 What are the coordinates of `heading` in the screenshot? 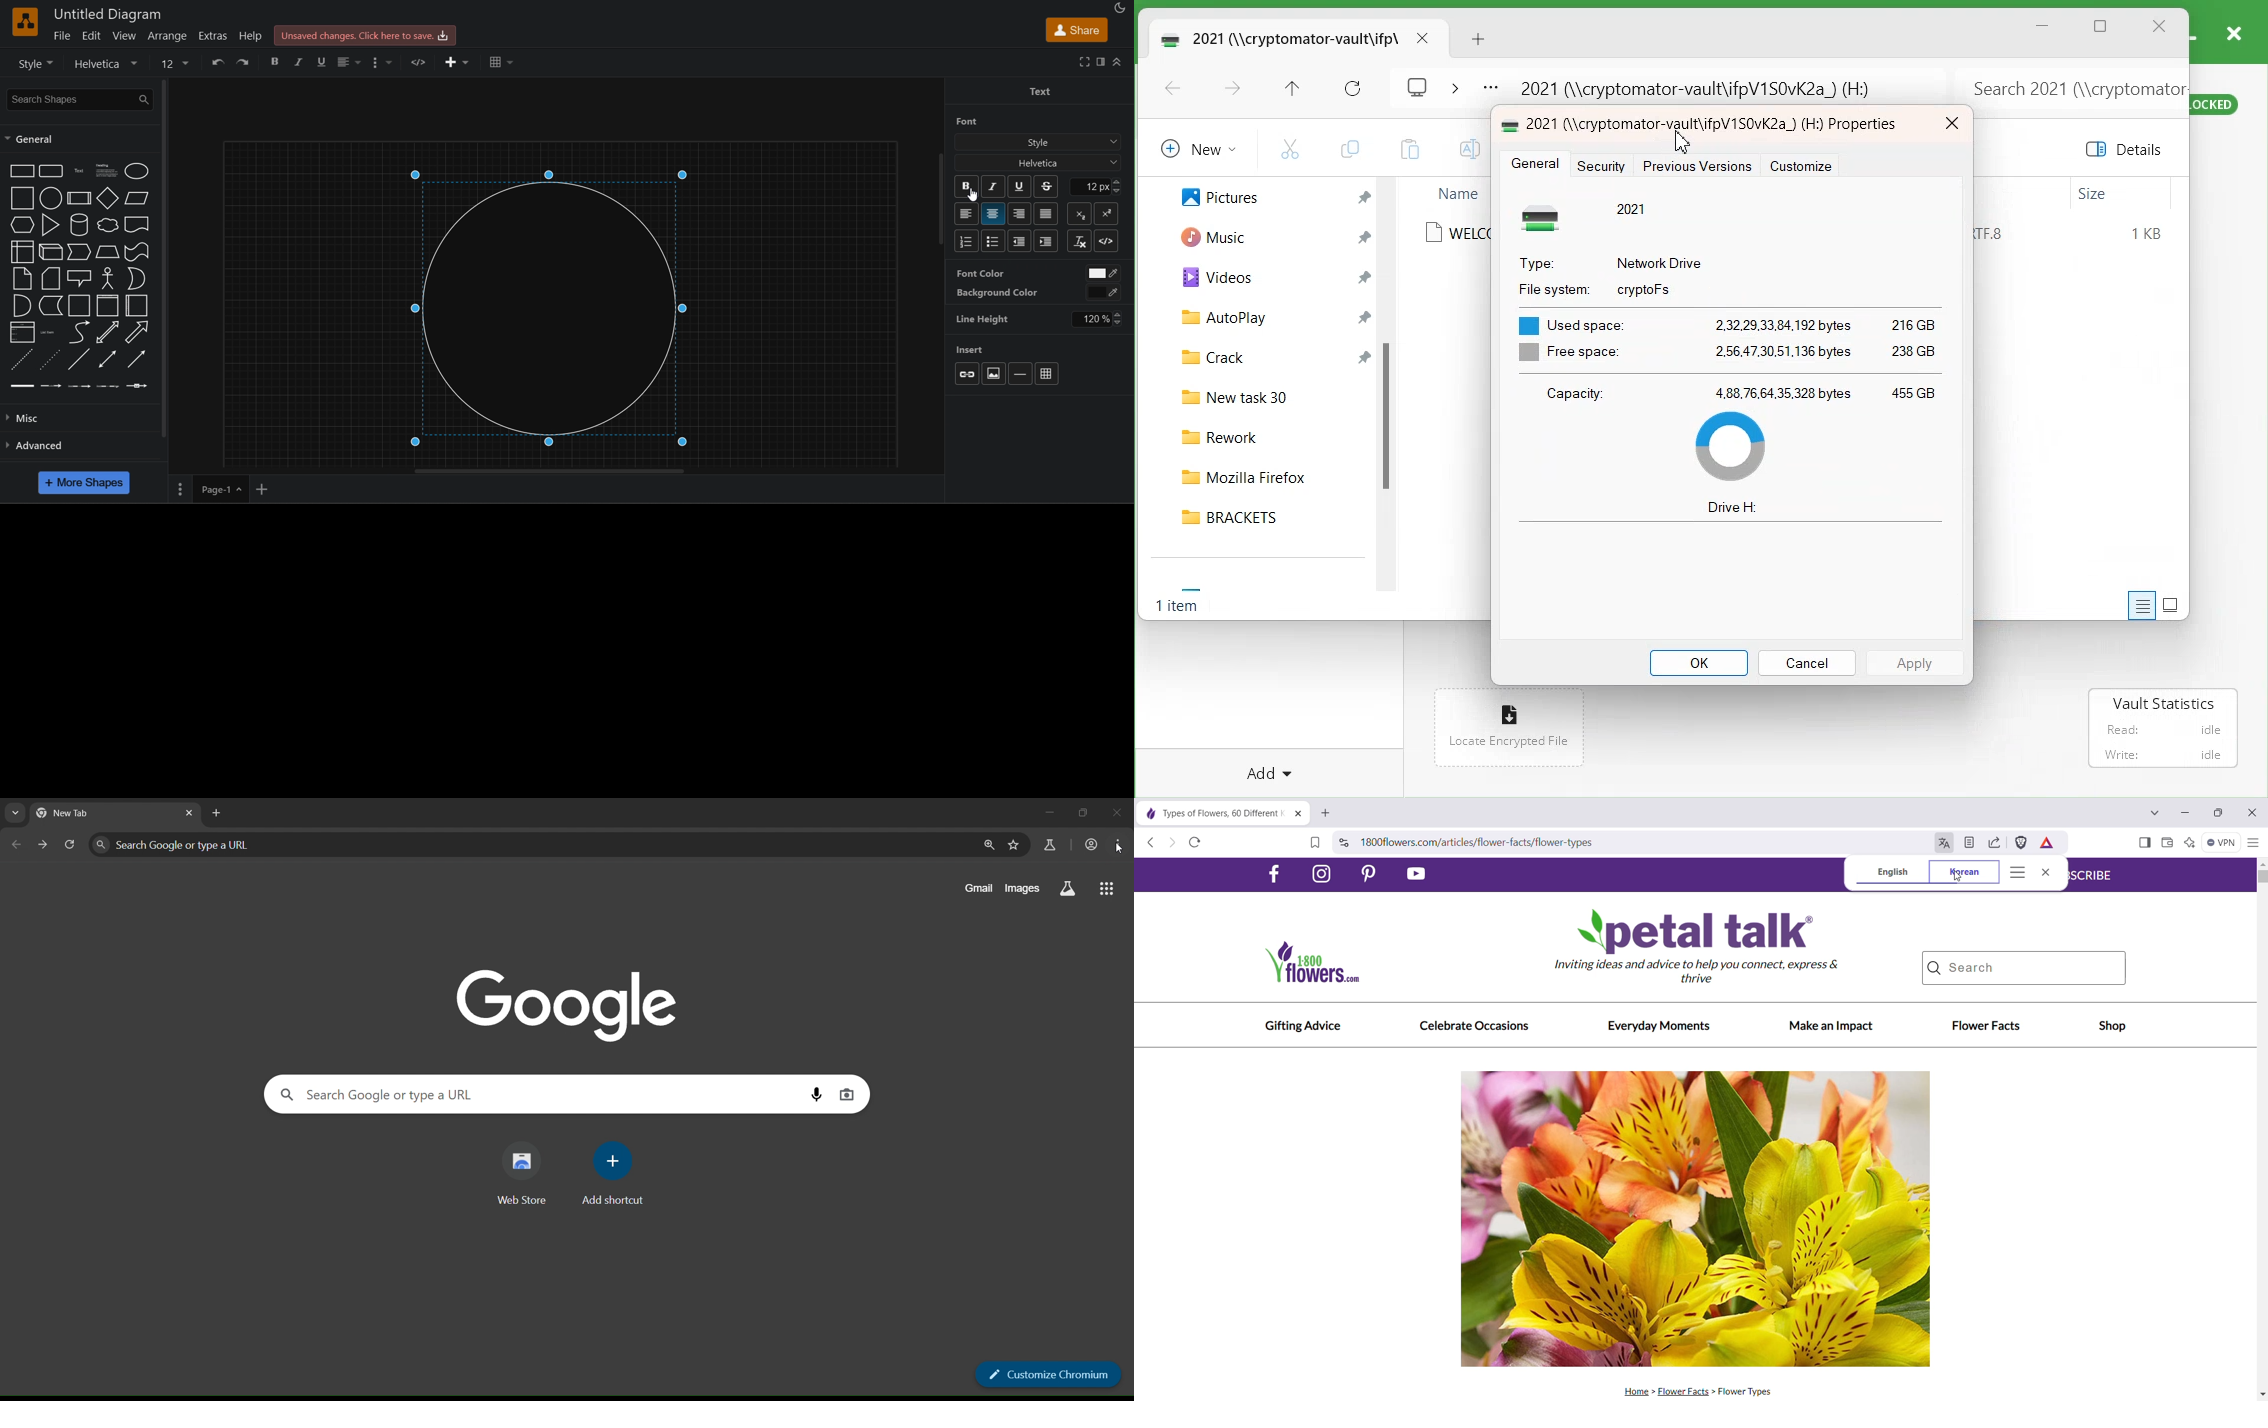 It's located at (106, 172).